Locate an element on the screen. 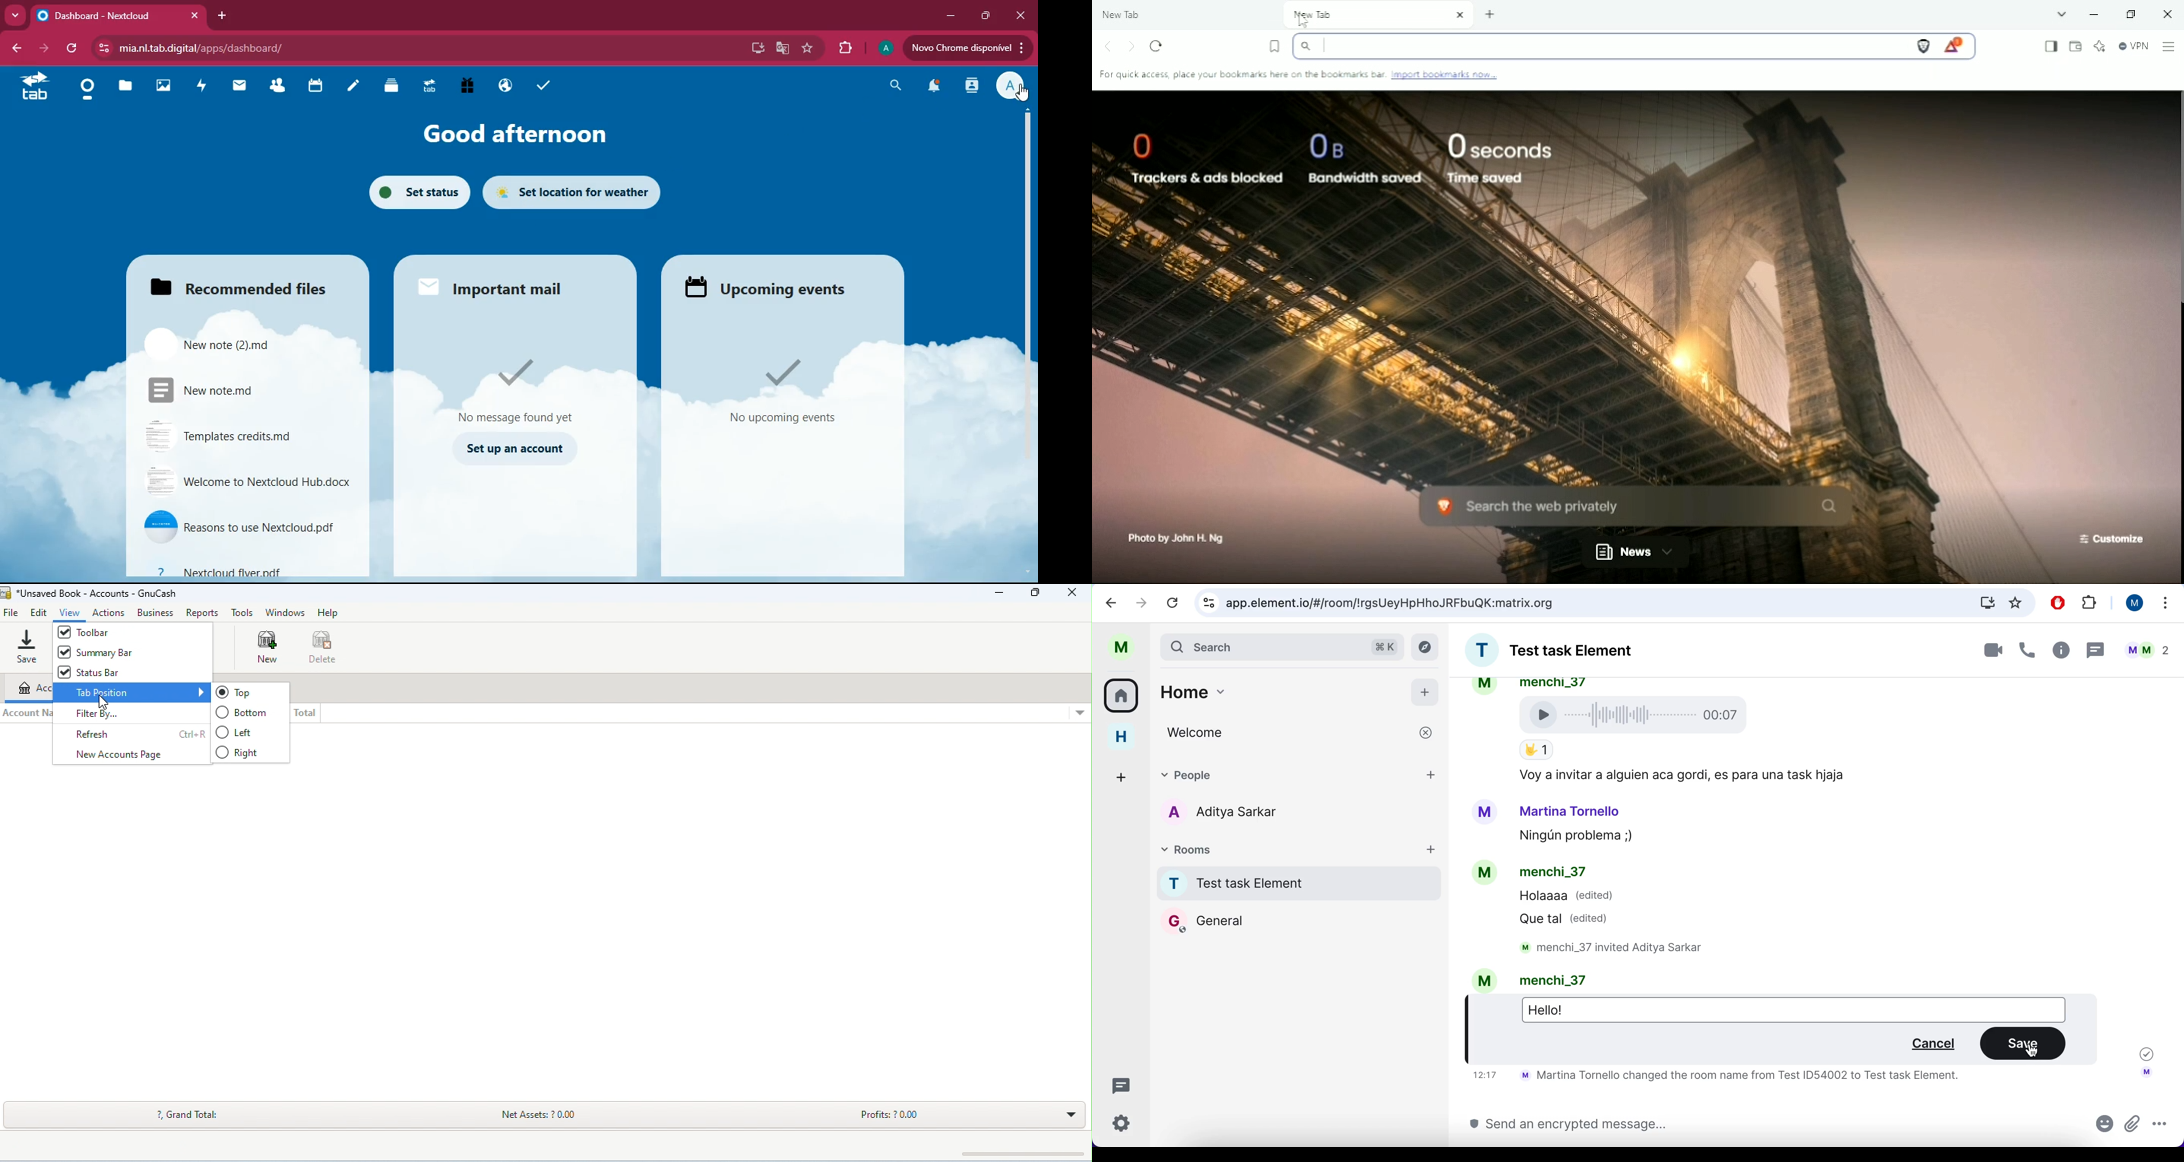 The height and width of the screenshot is (1176, 2184). status bar is located at coordinates (118, 672).